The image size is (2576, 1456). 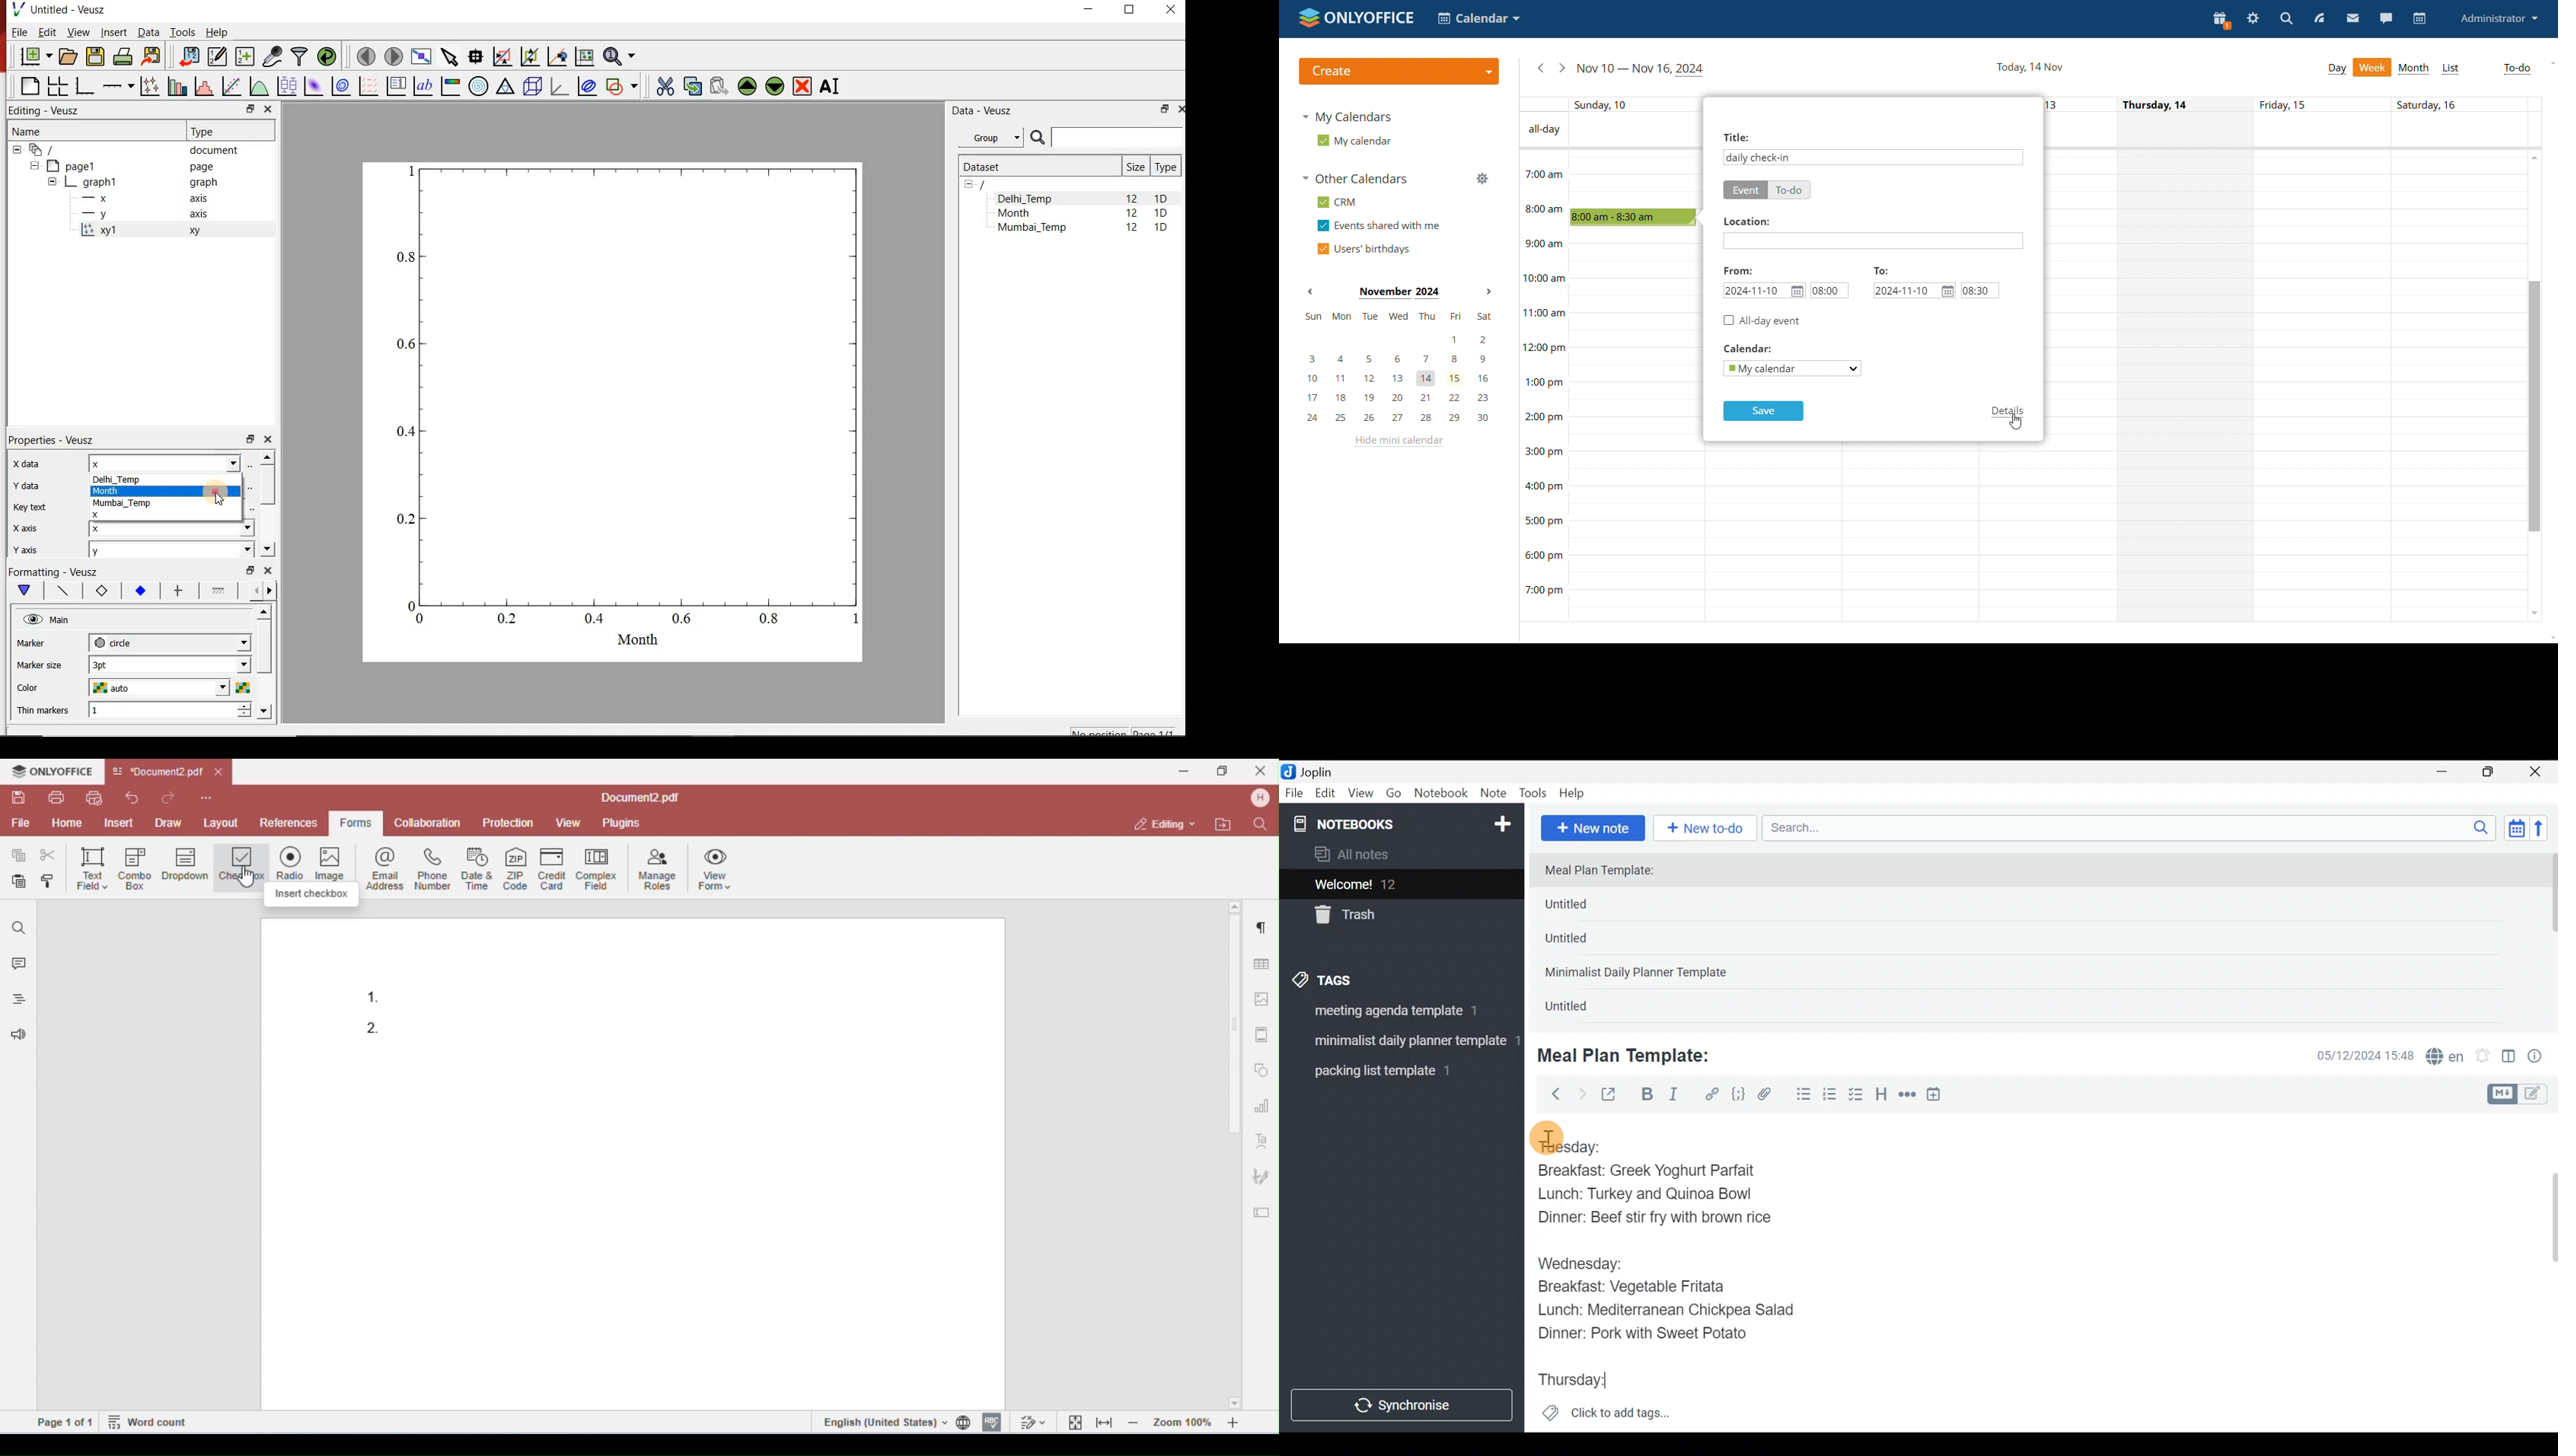 What do you see at coordinates (268, 570) in the screenshot?
I see `close` at bounding box center [268, 570].